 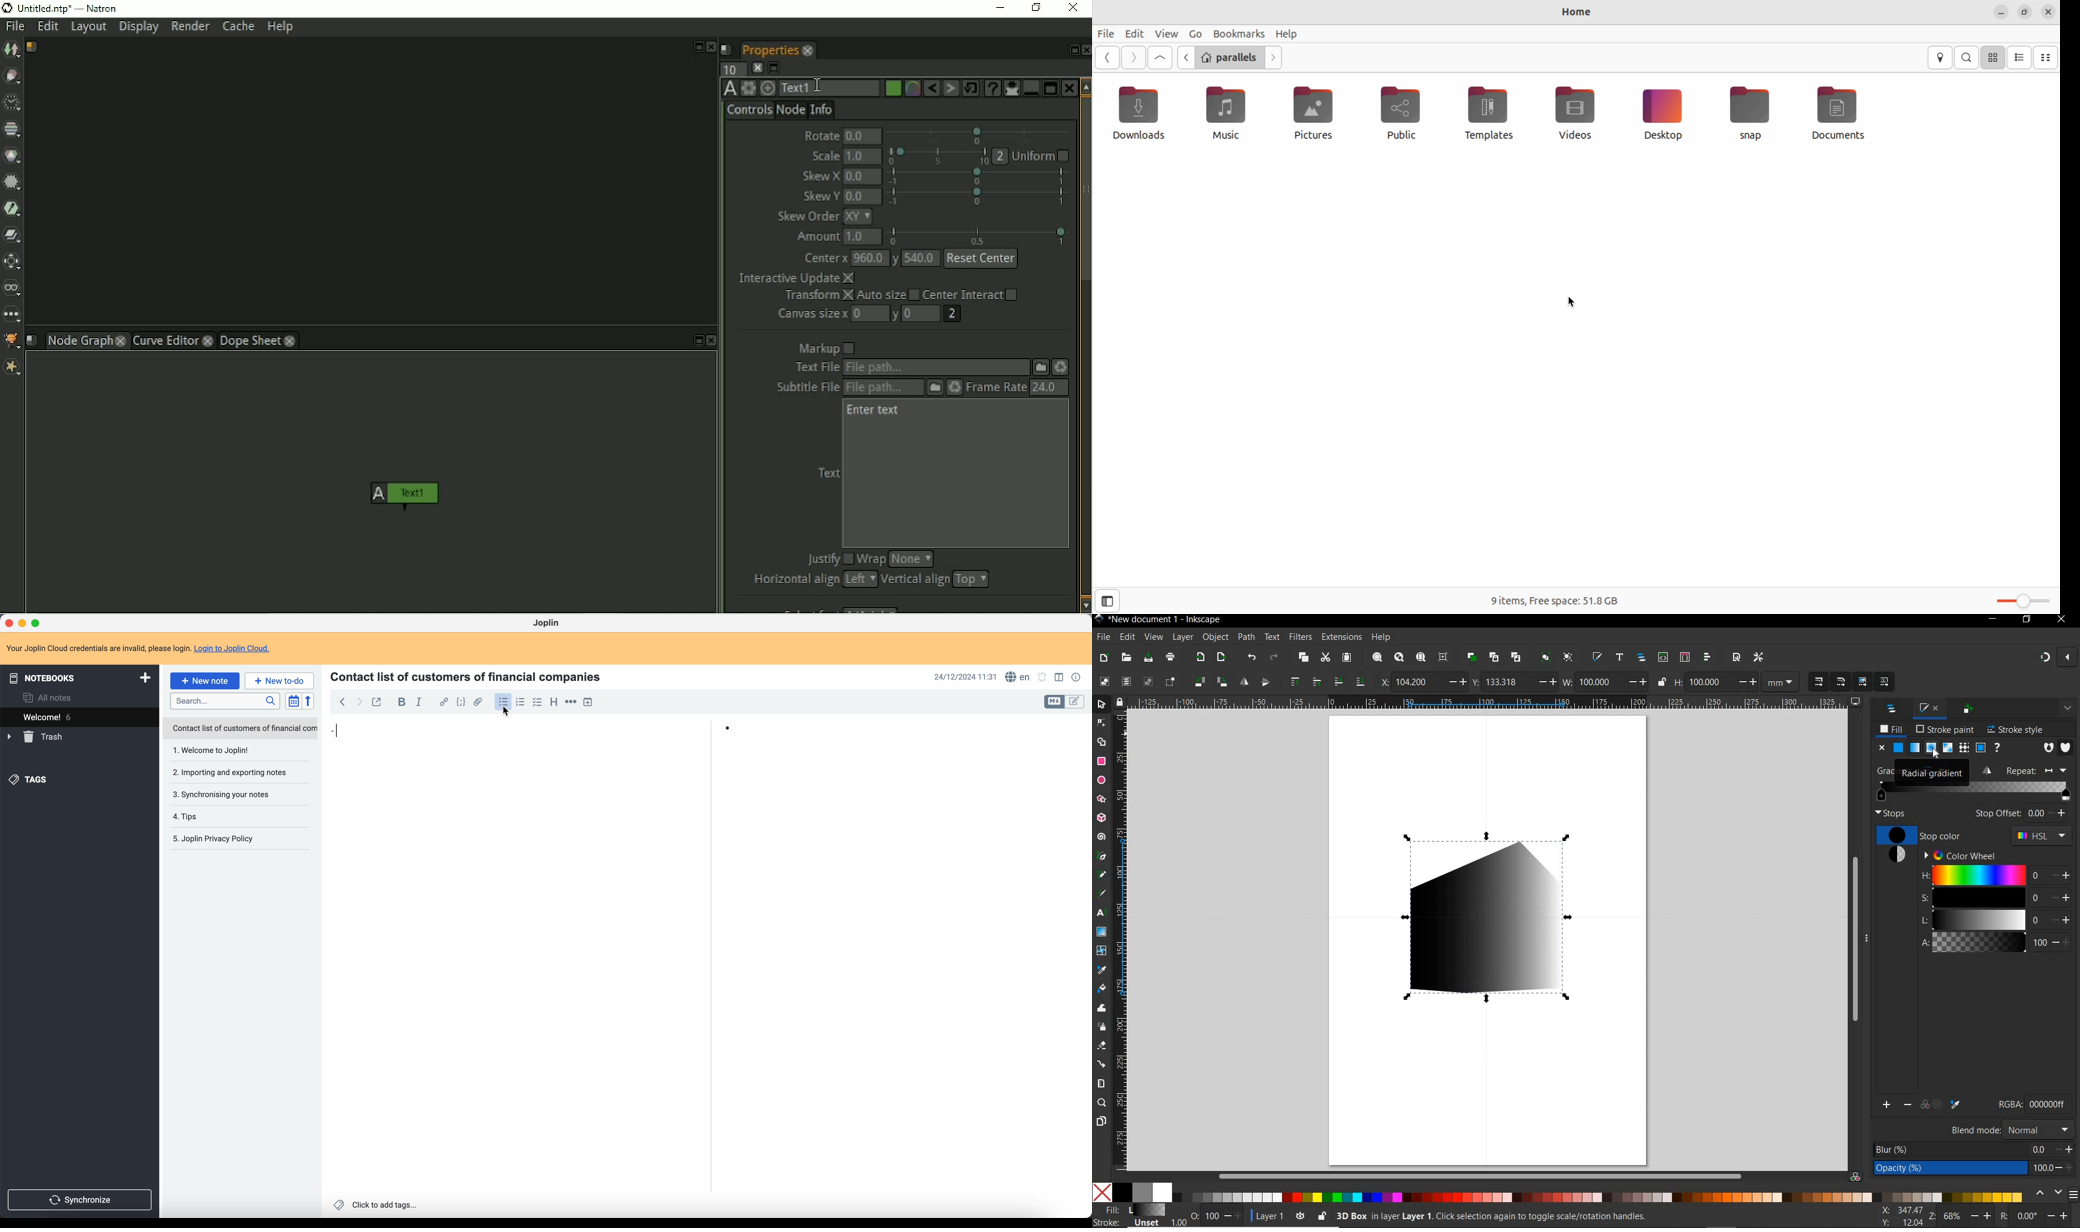 I want to click on 0.0 100.0, so click(x=2041, y=1160).